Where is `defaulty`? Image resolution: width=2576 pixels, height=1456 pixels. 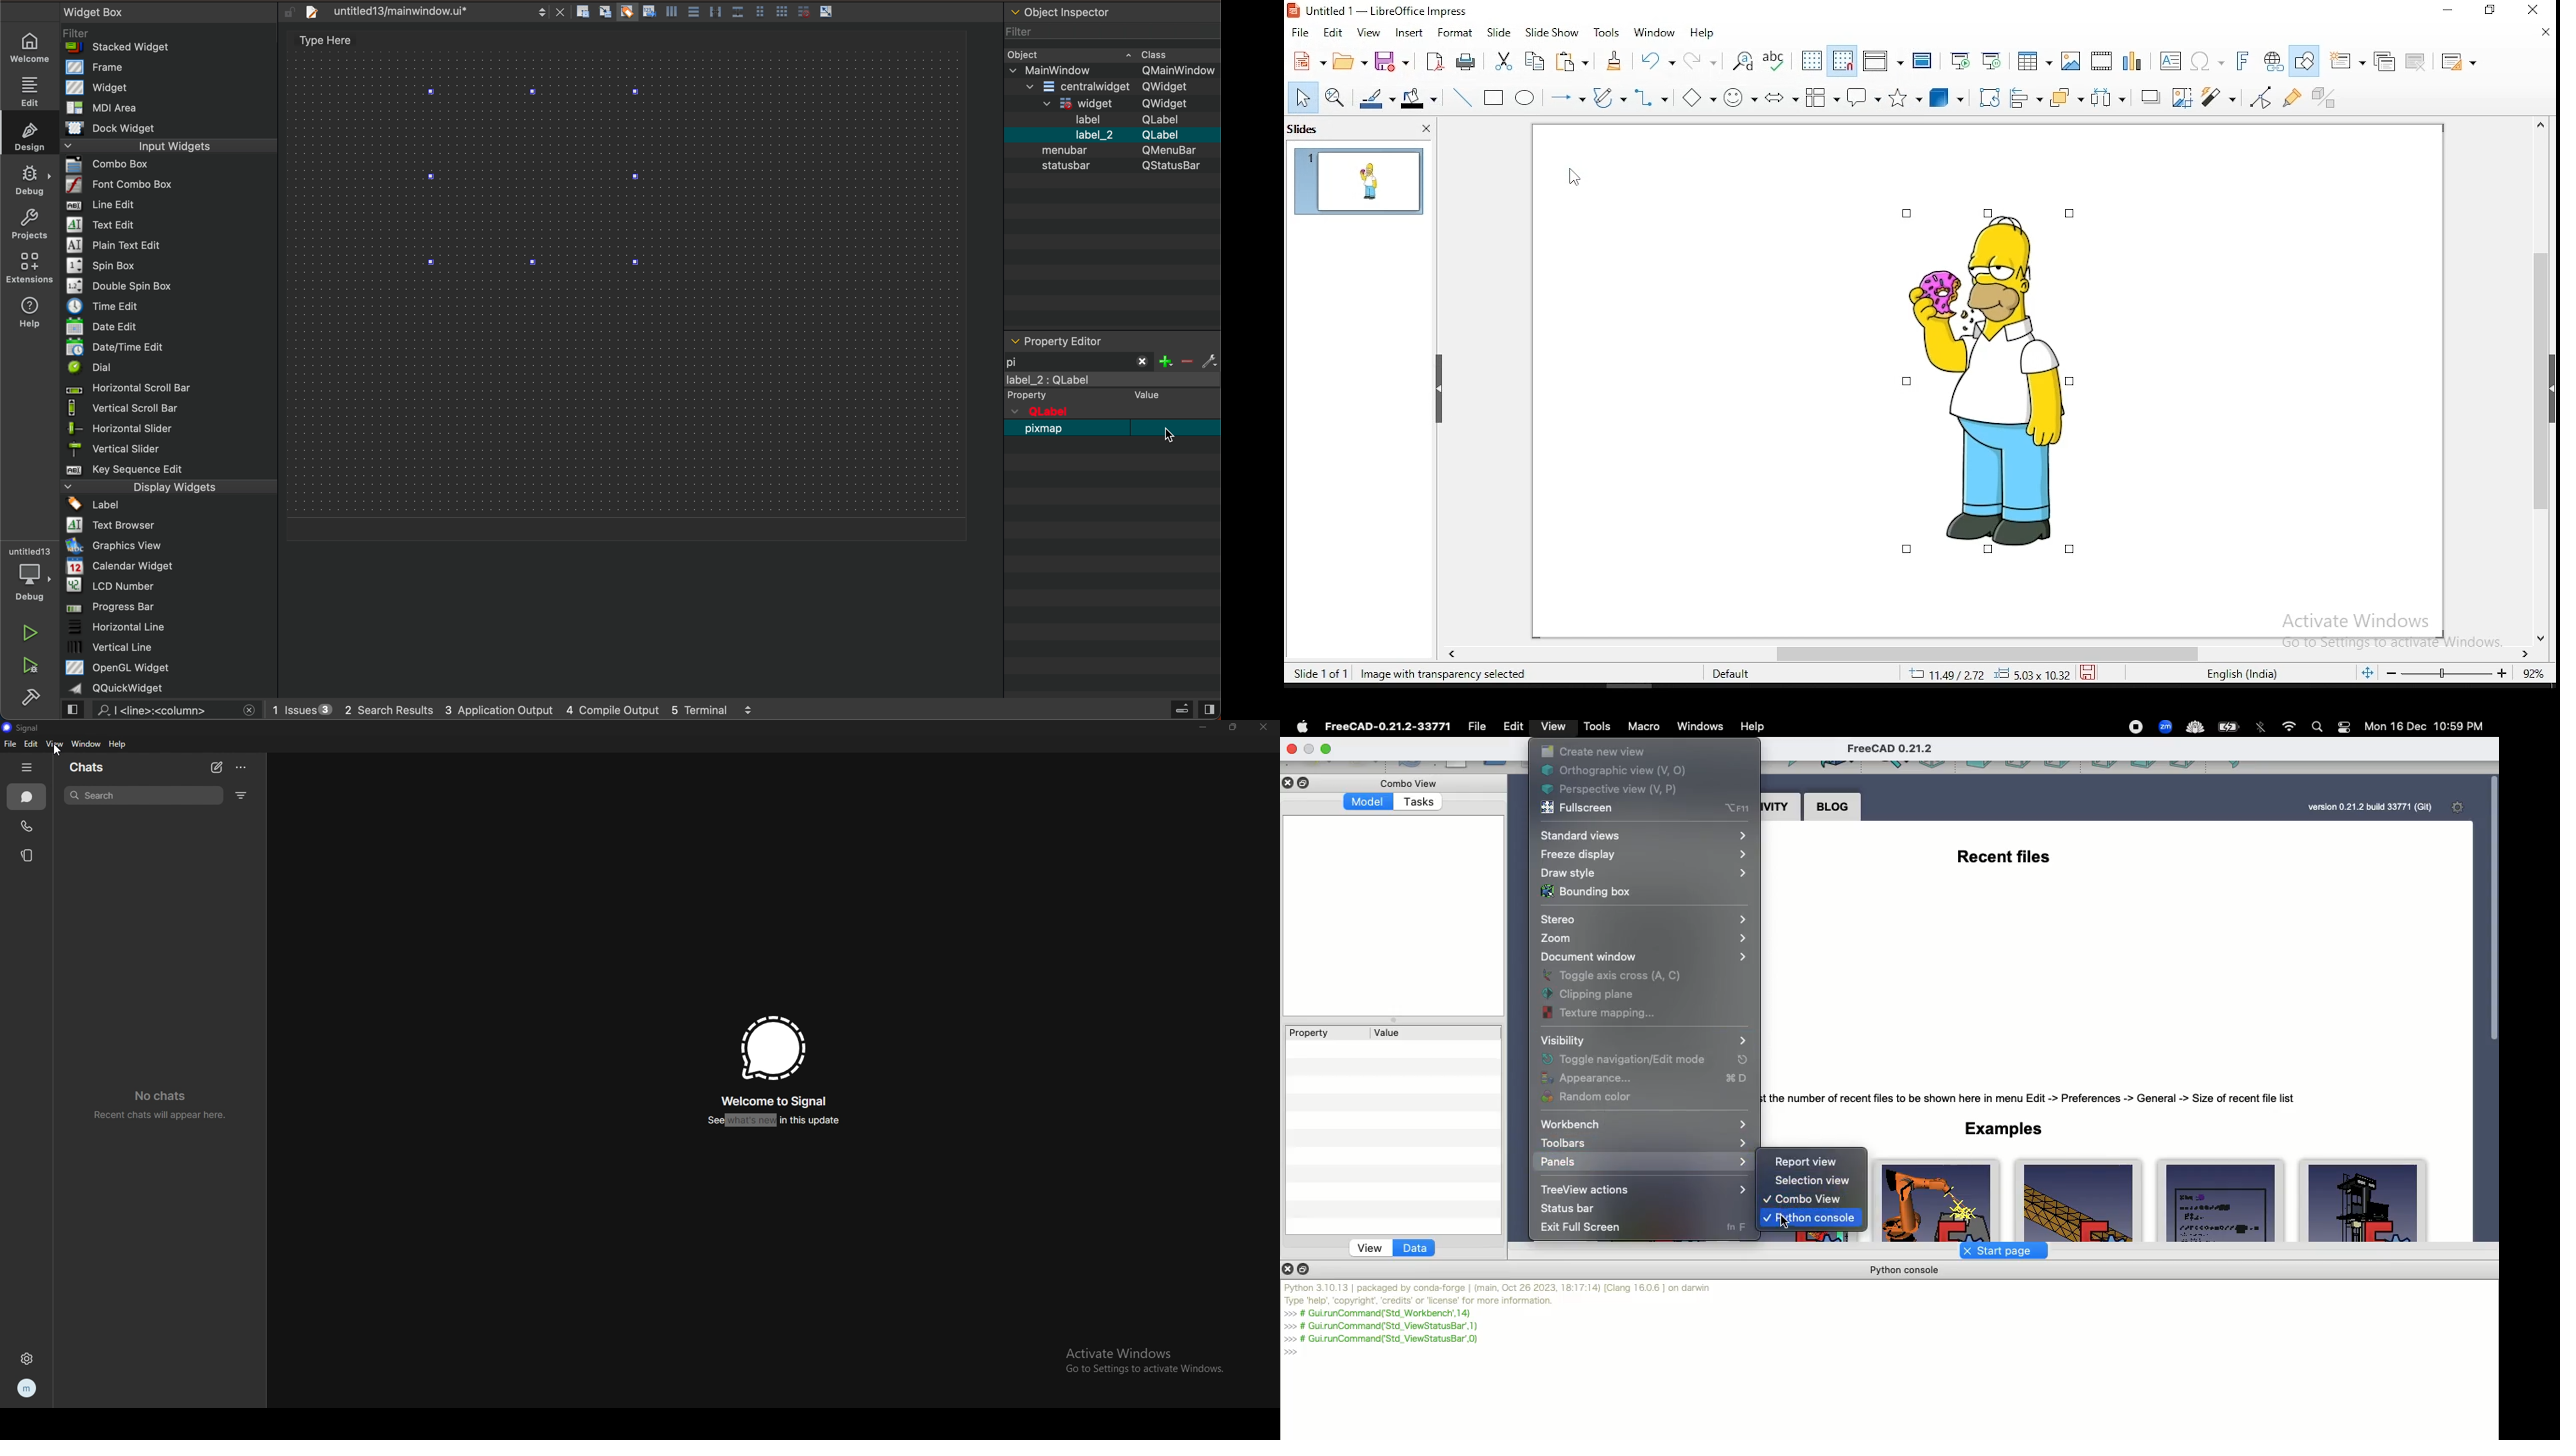
defaulty is located at coordinates (1717, 672).